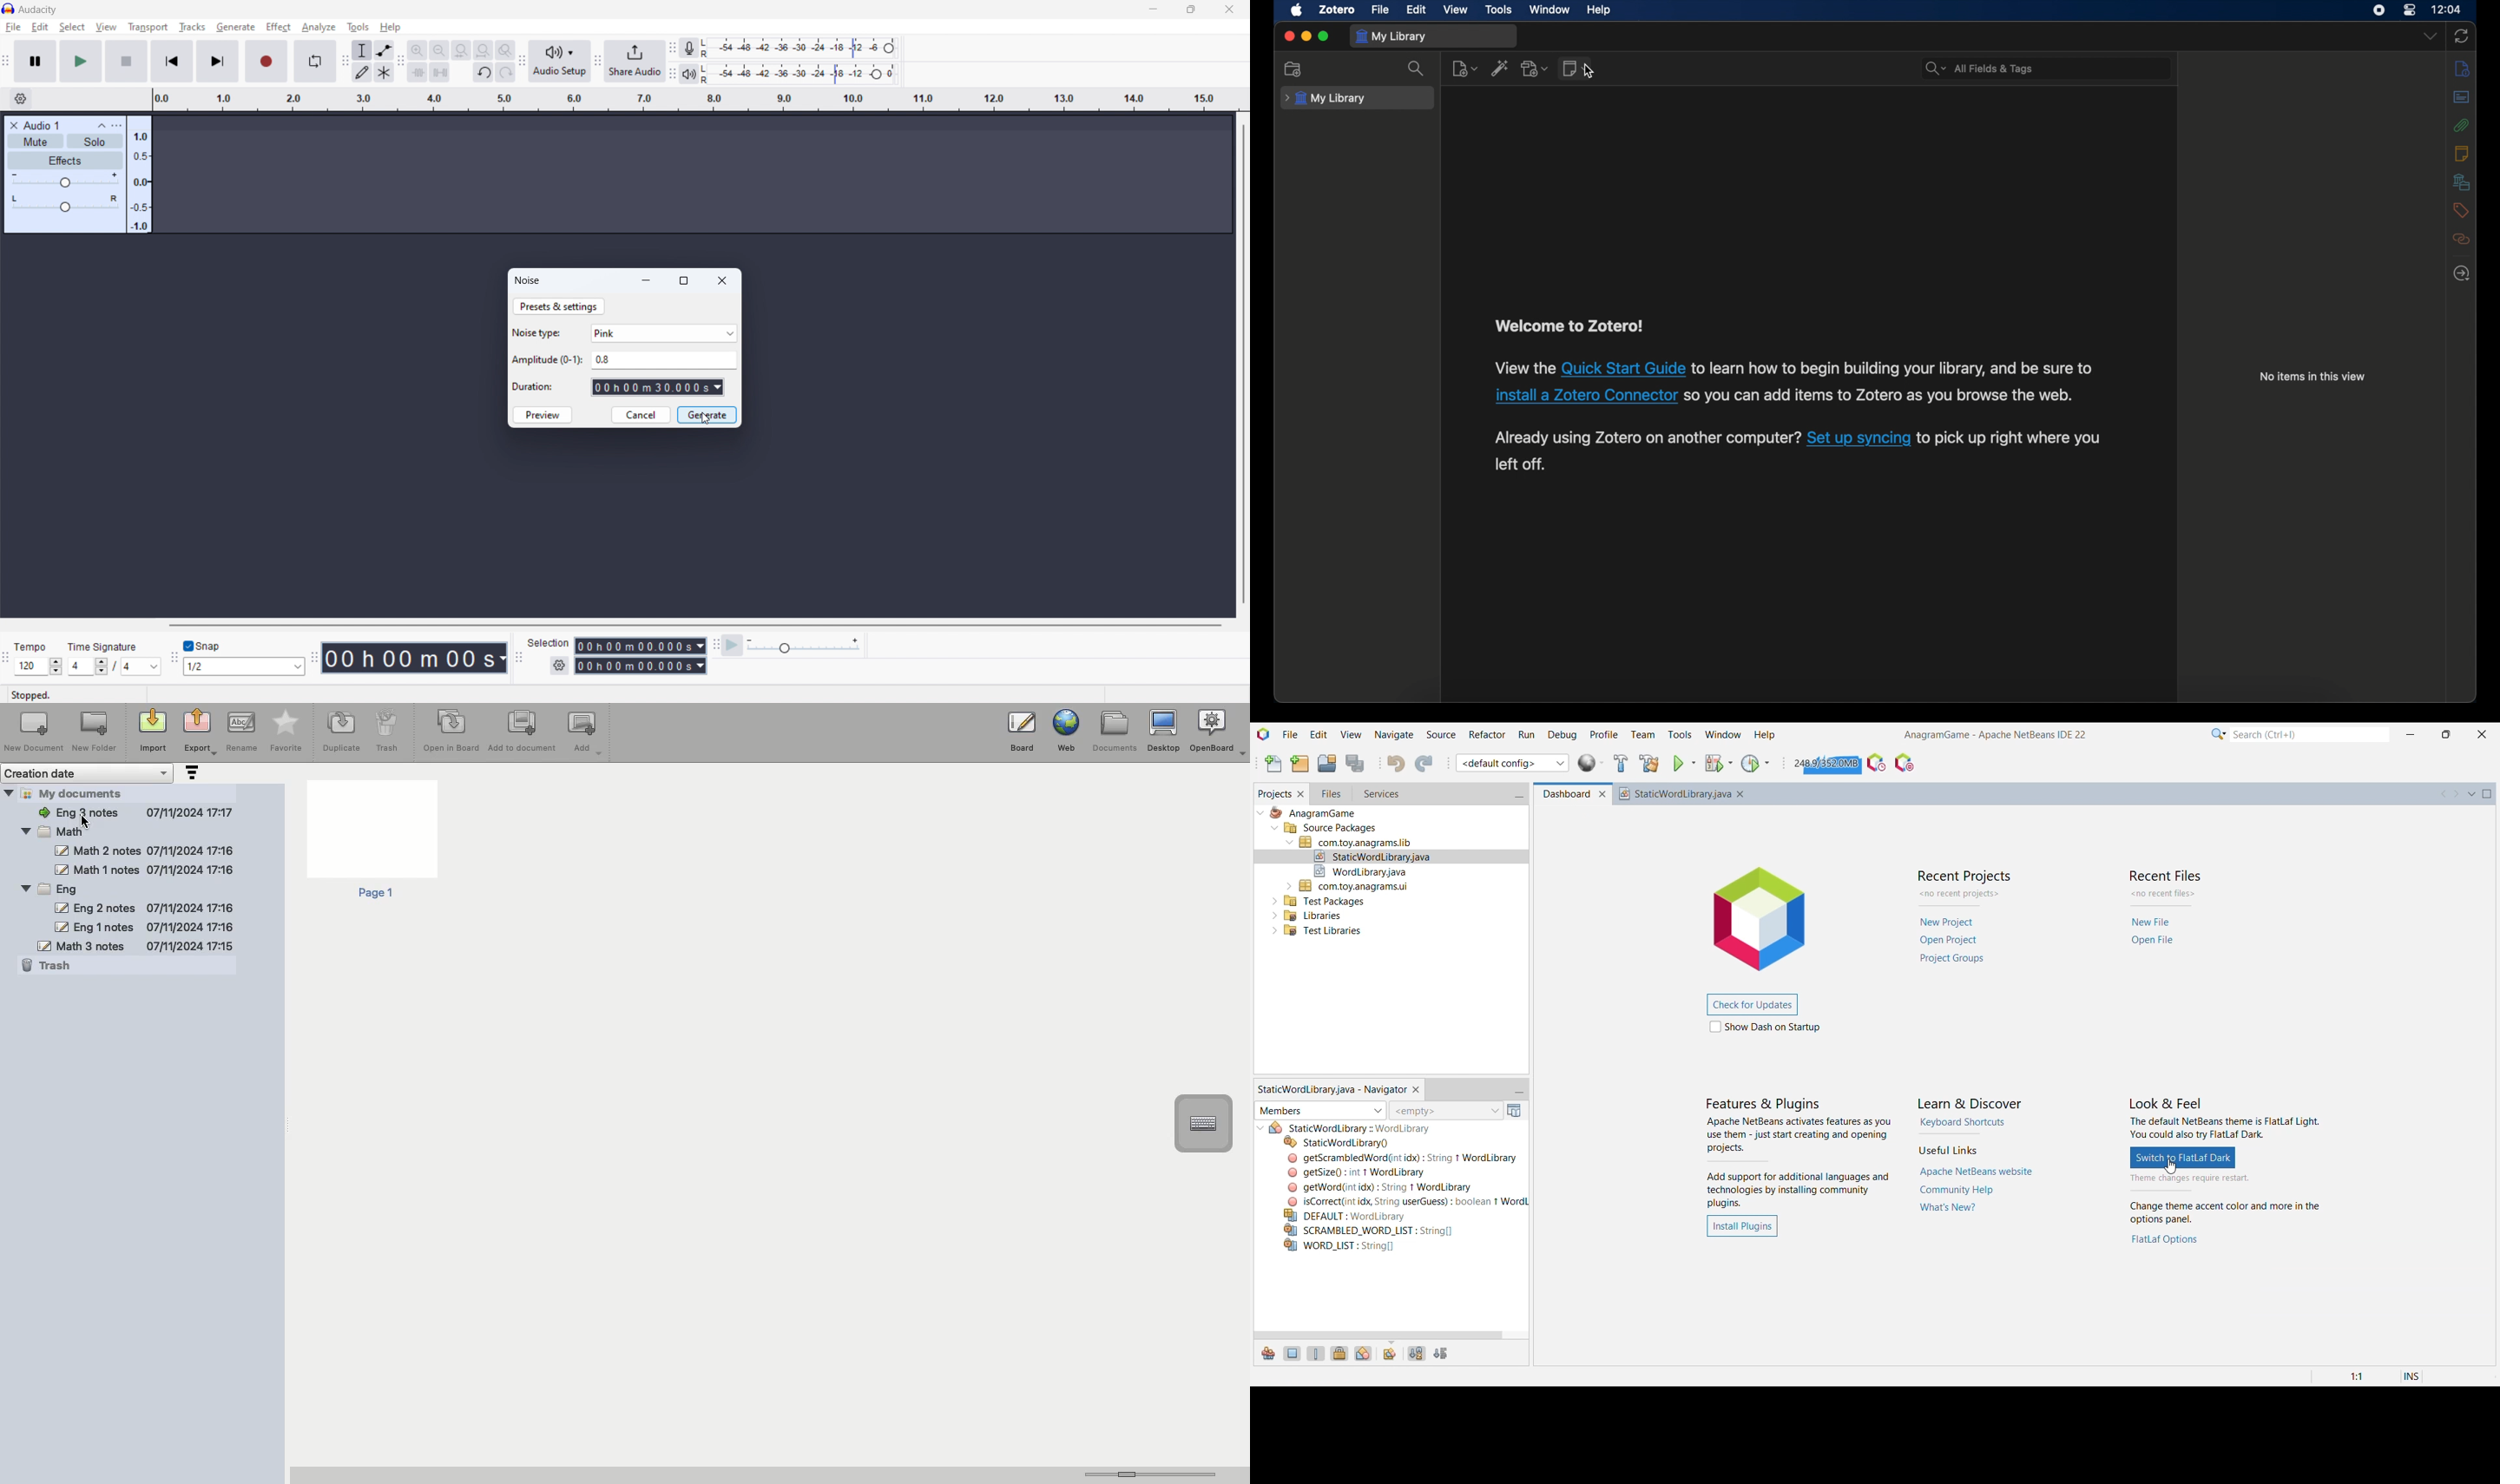  Describe the element at coordinates (2462, 37) in the screenshot. I see `sync` at that location.